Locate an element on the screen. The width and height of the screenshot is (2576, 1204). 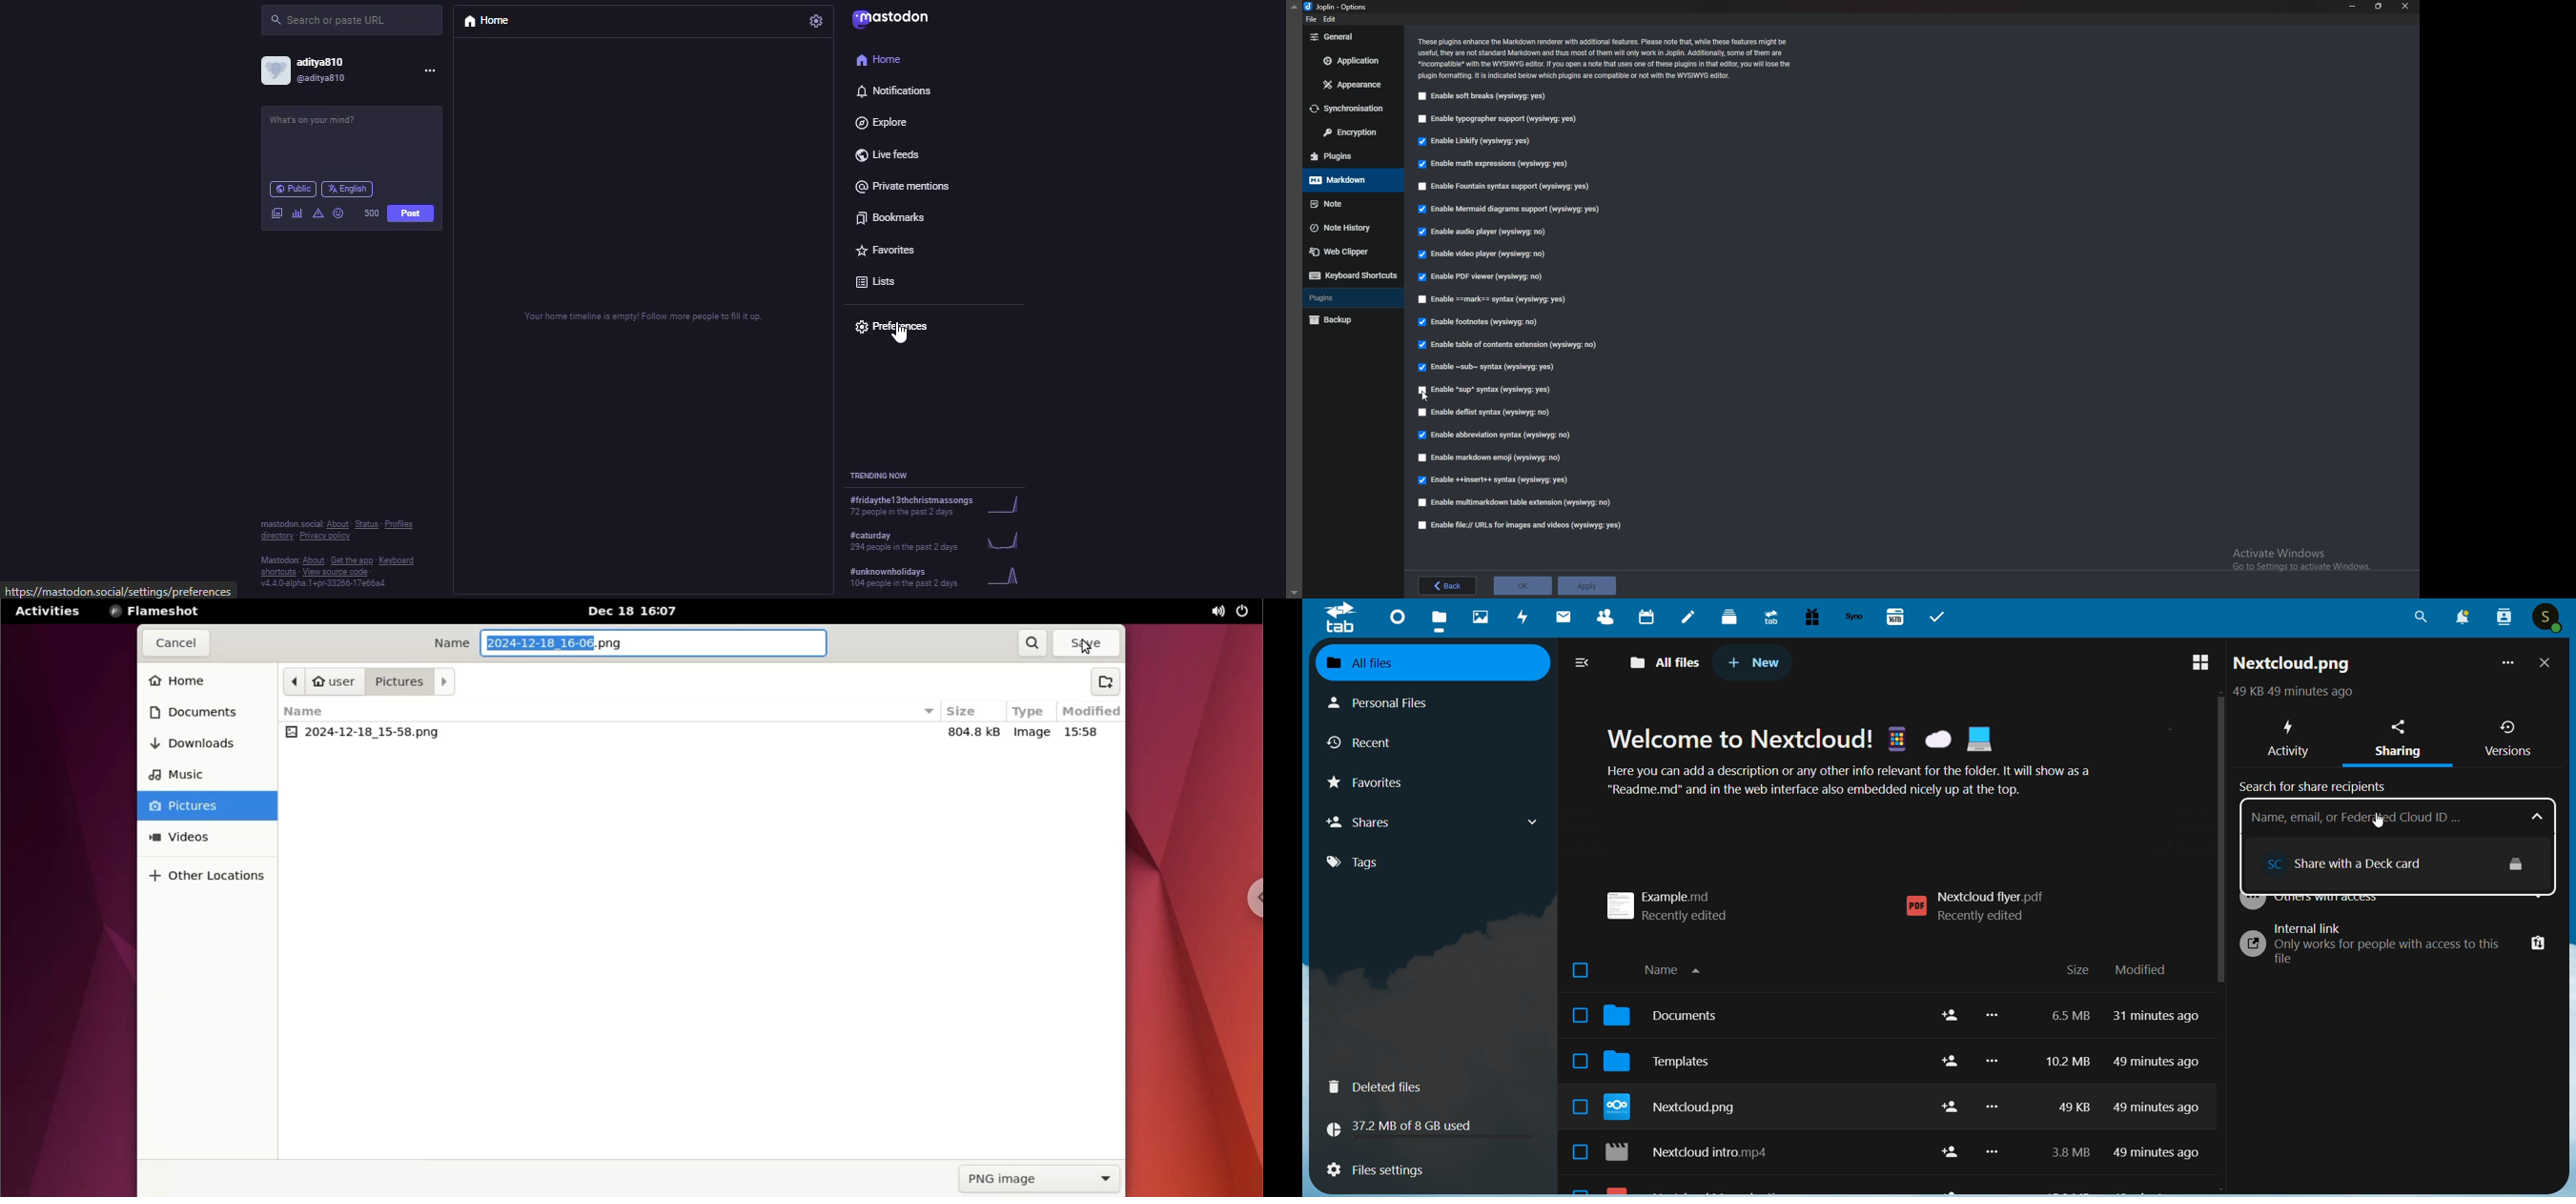
photos is located at coordinates (1480, 617).